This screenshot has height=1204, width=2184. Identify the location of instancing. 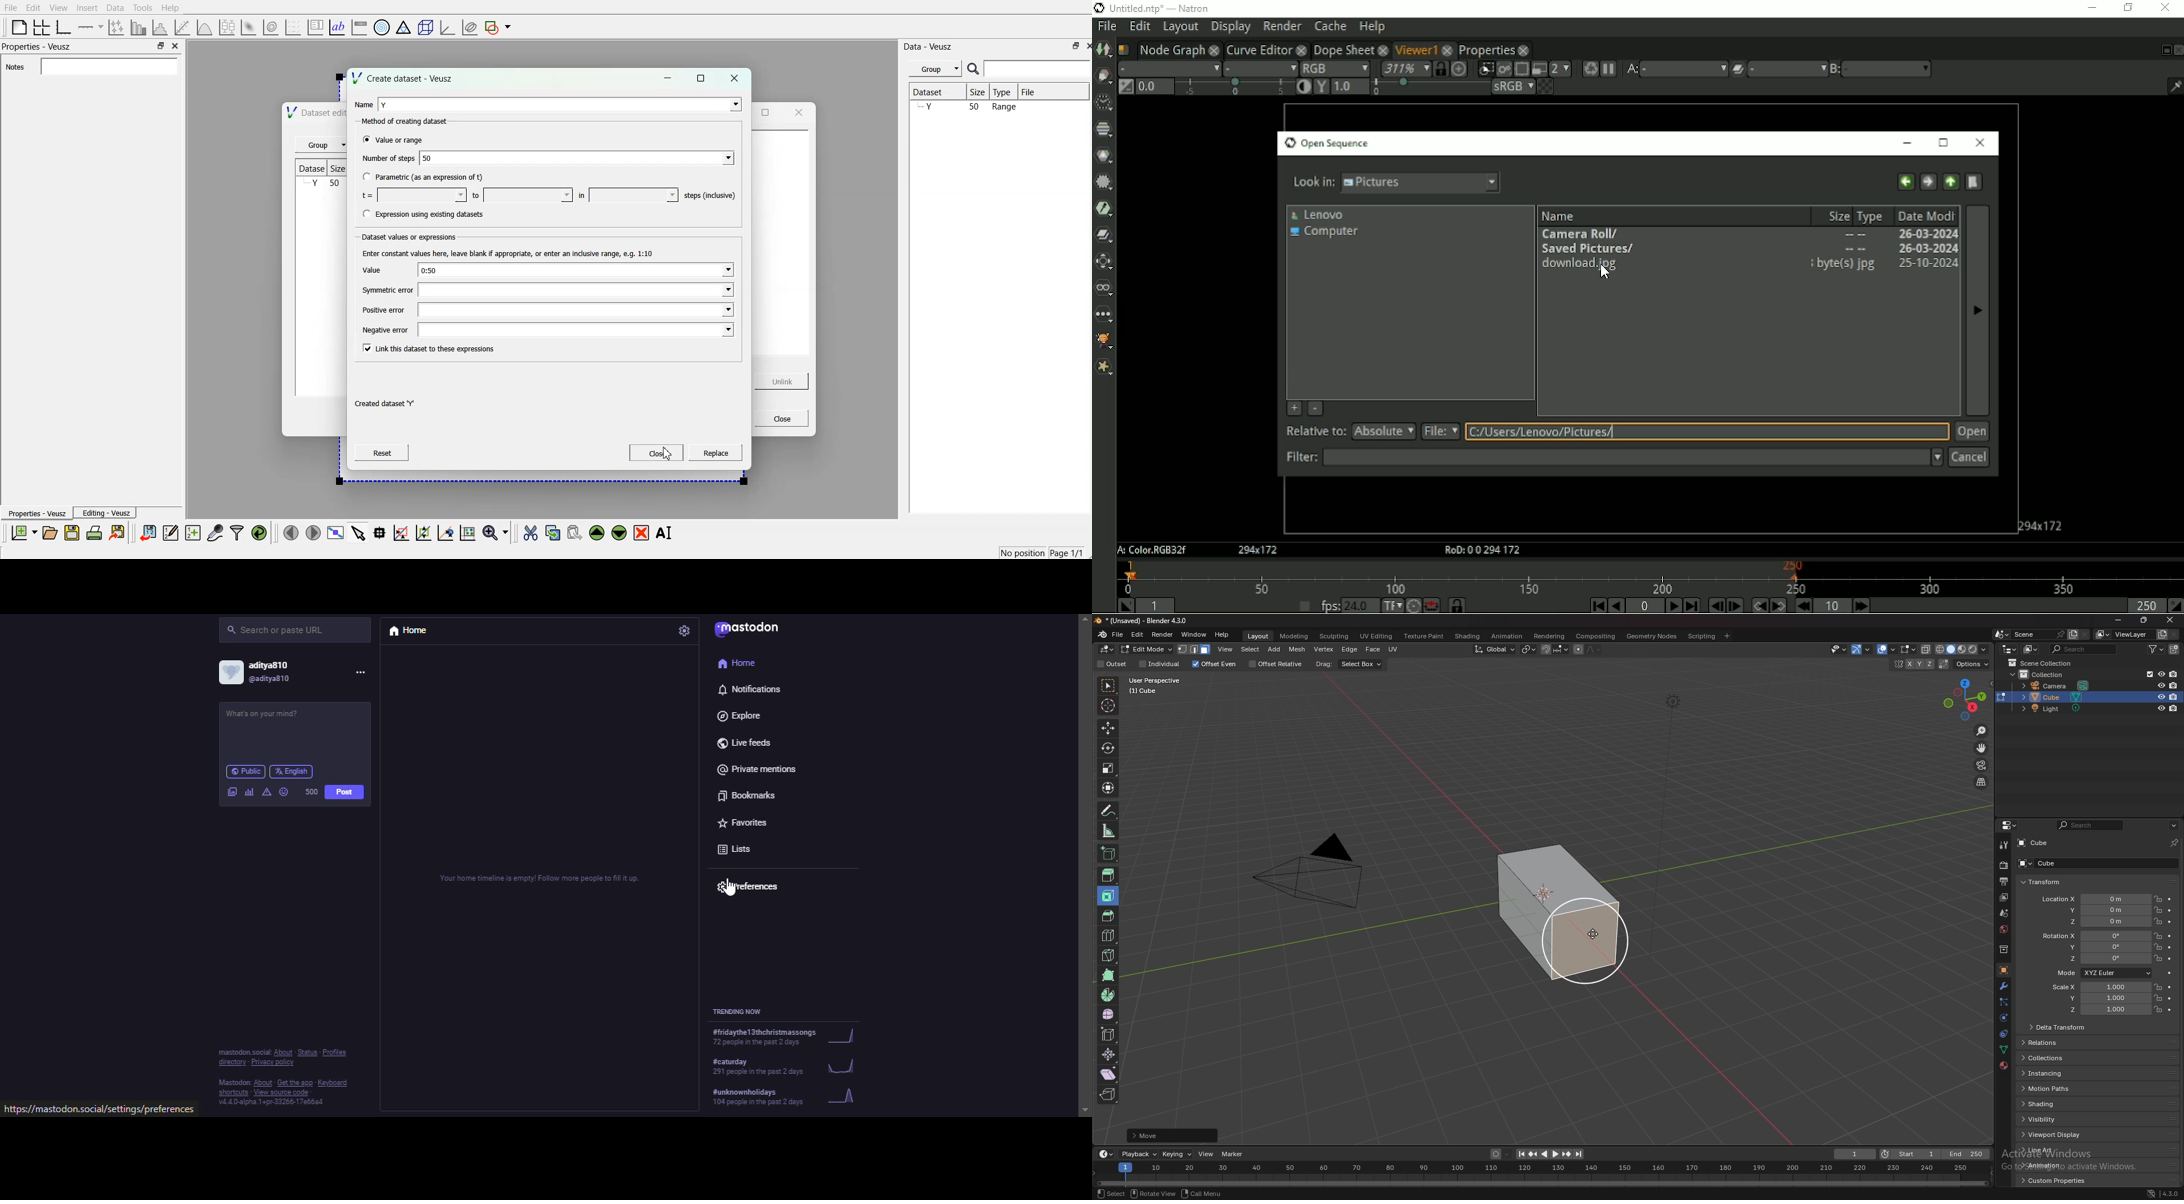
(2055, 1074).